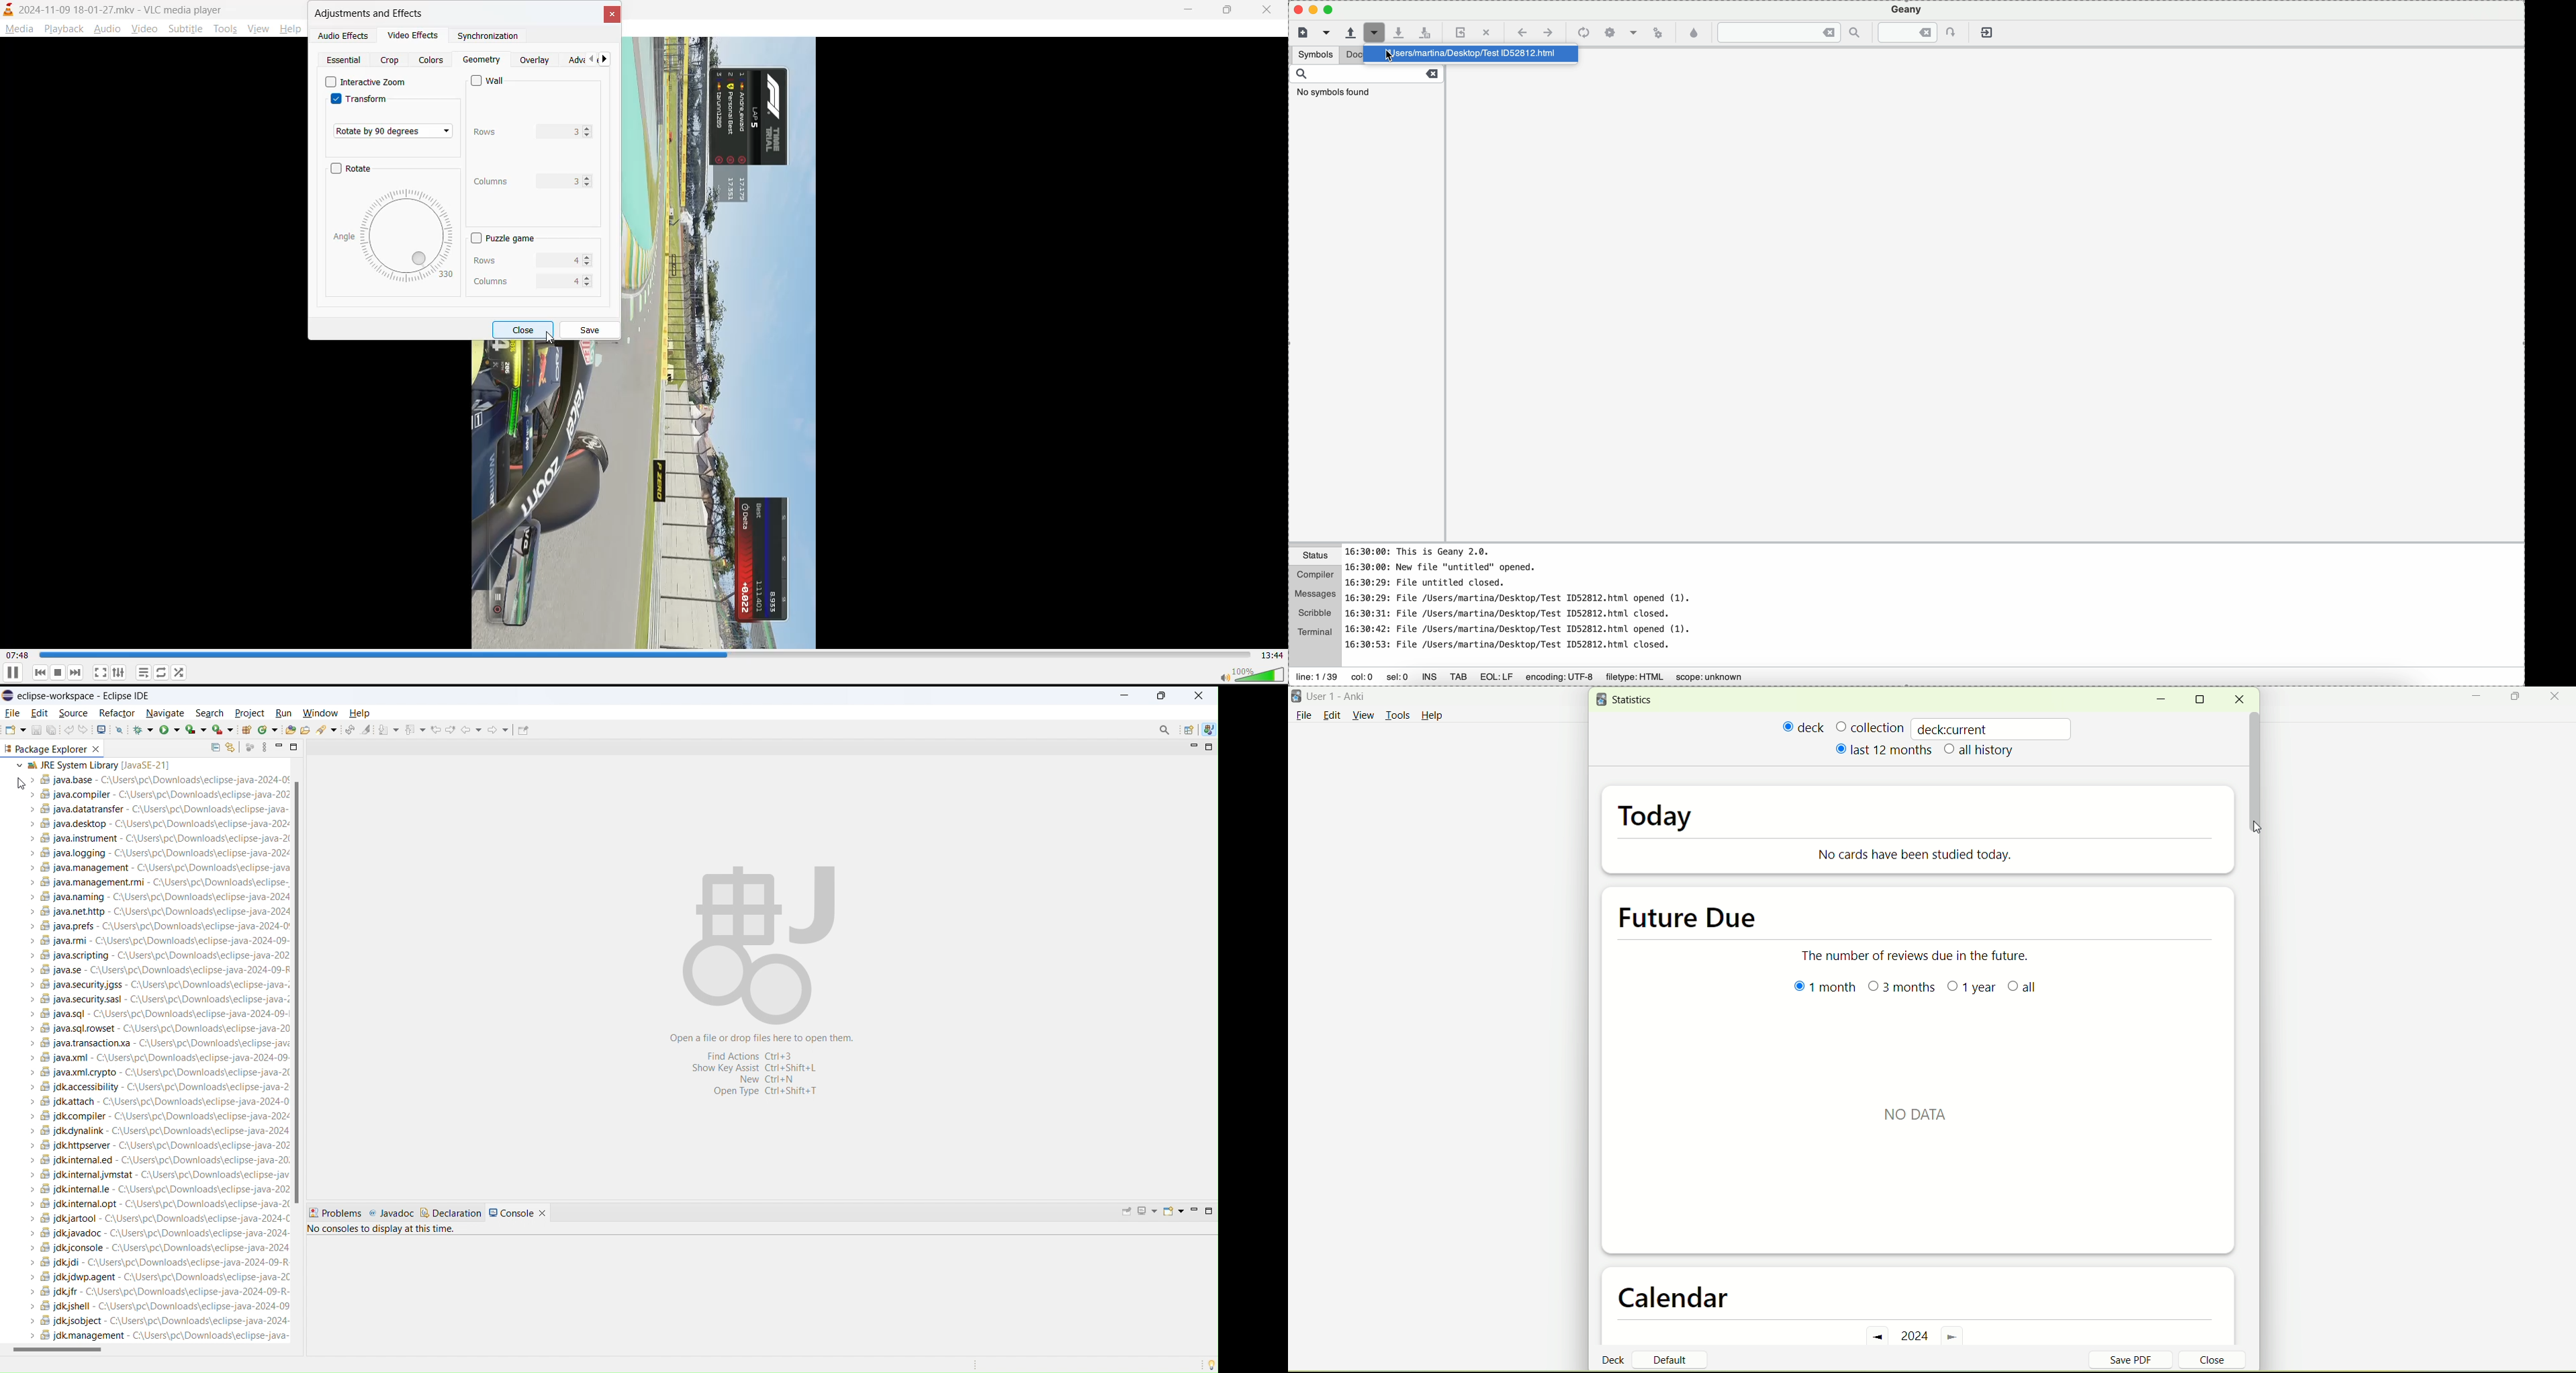  Describe the element at coordinates (1923, 951) in the screenshot. I see `The number of reviews due in the future.` at that location.